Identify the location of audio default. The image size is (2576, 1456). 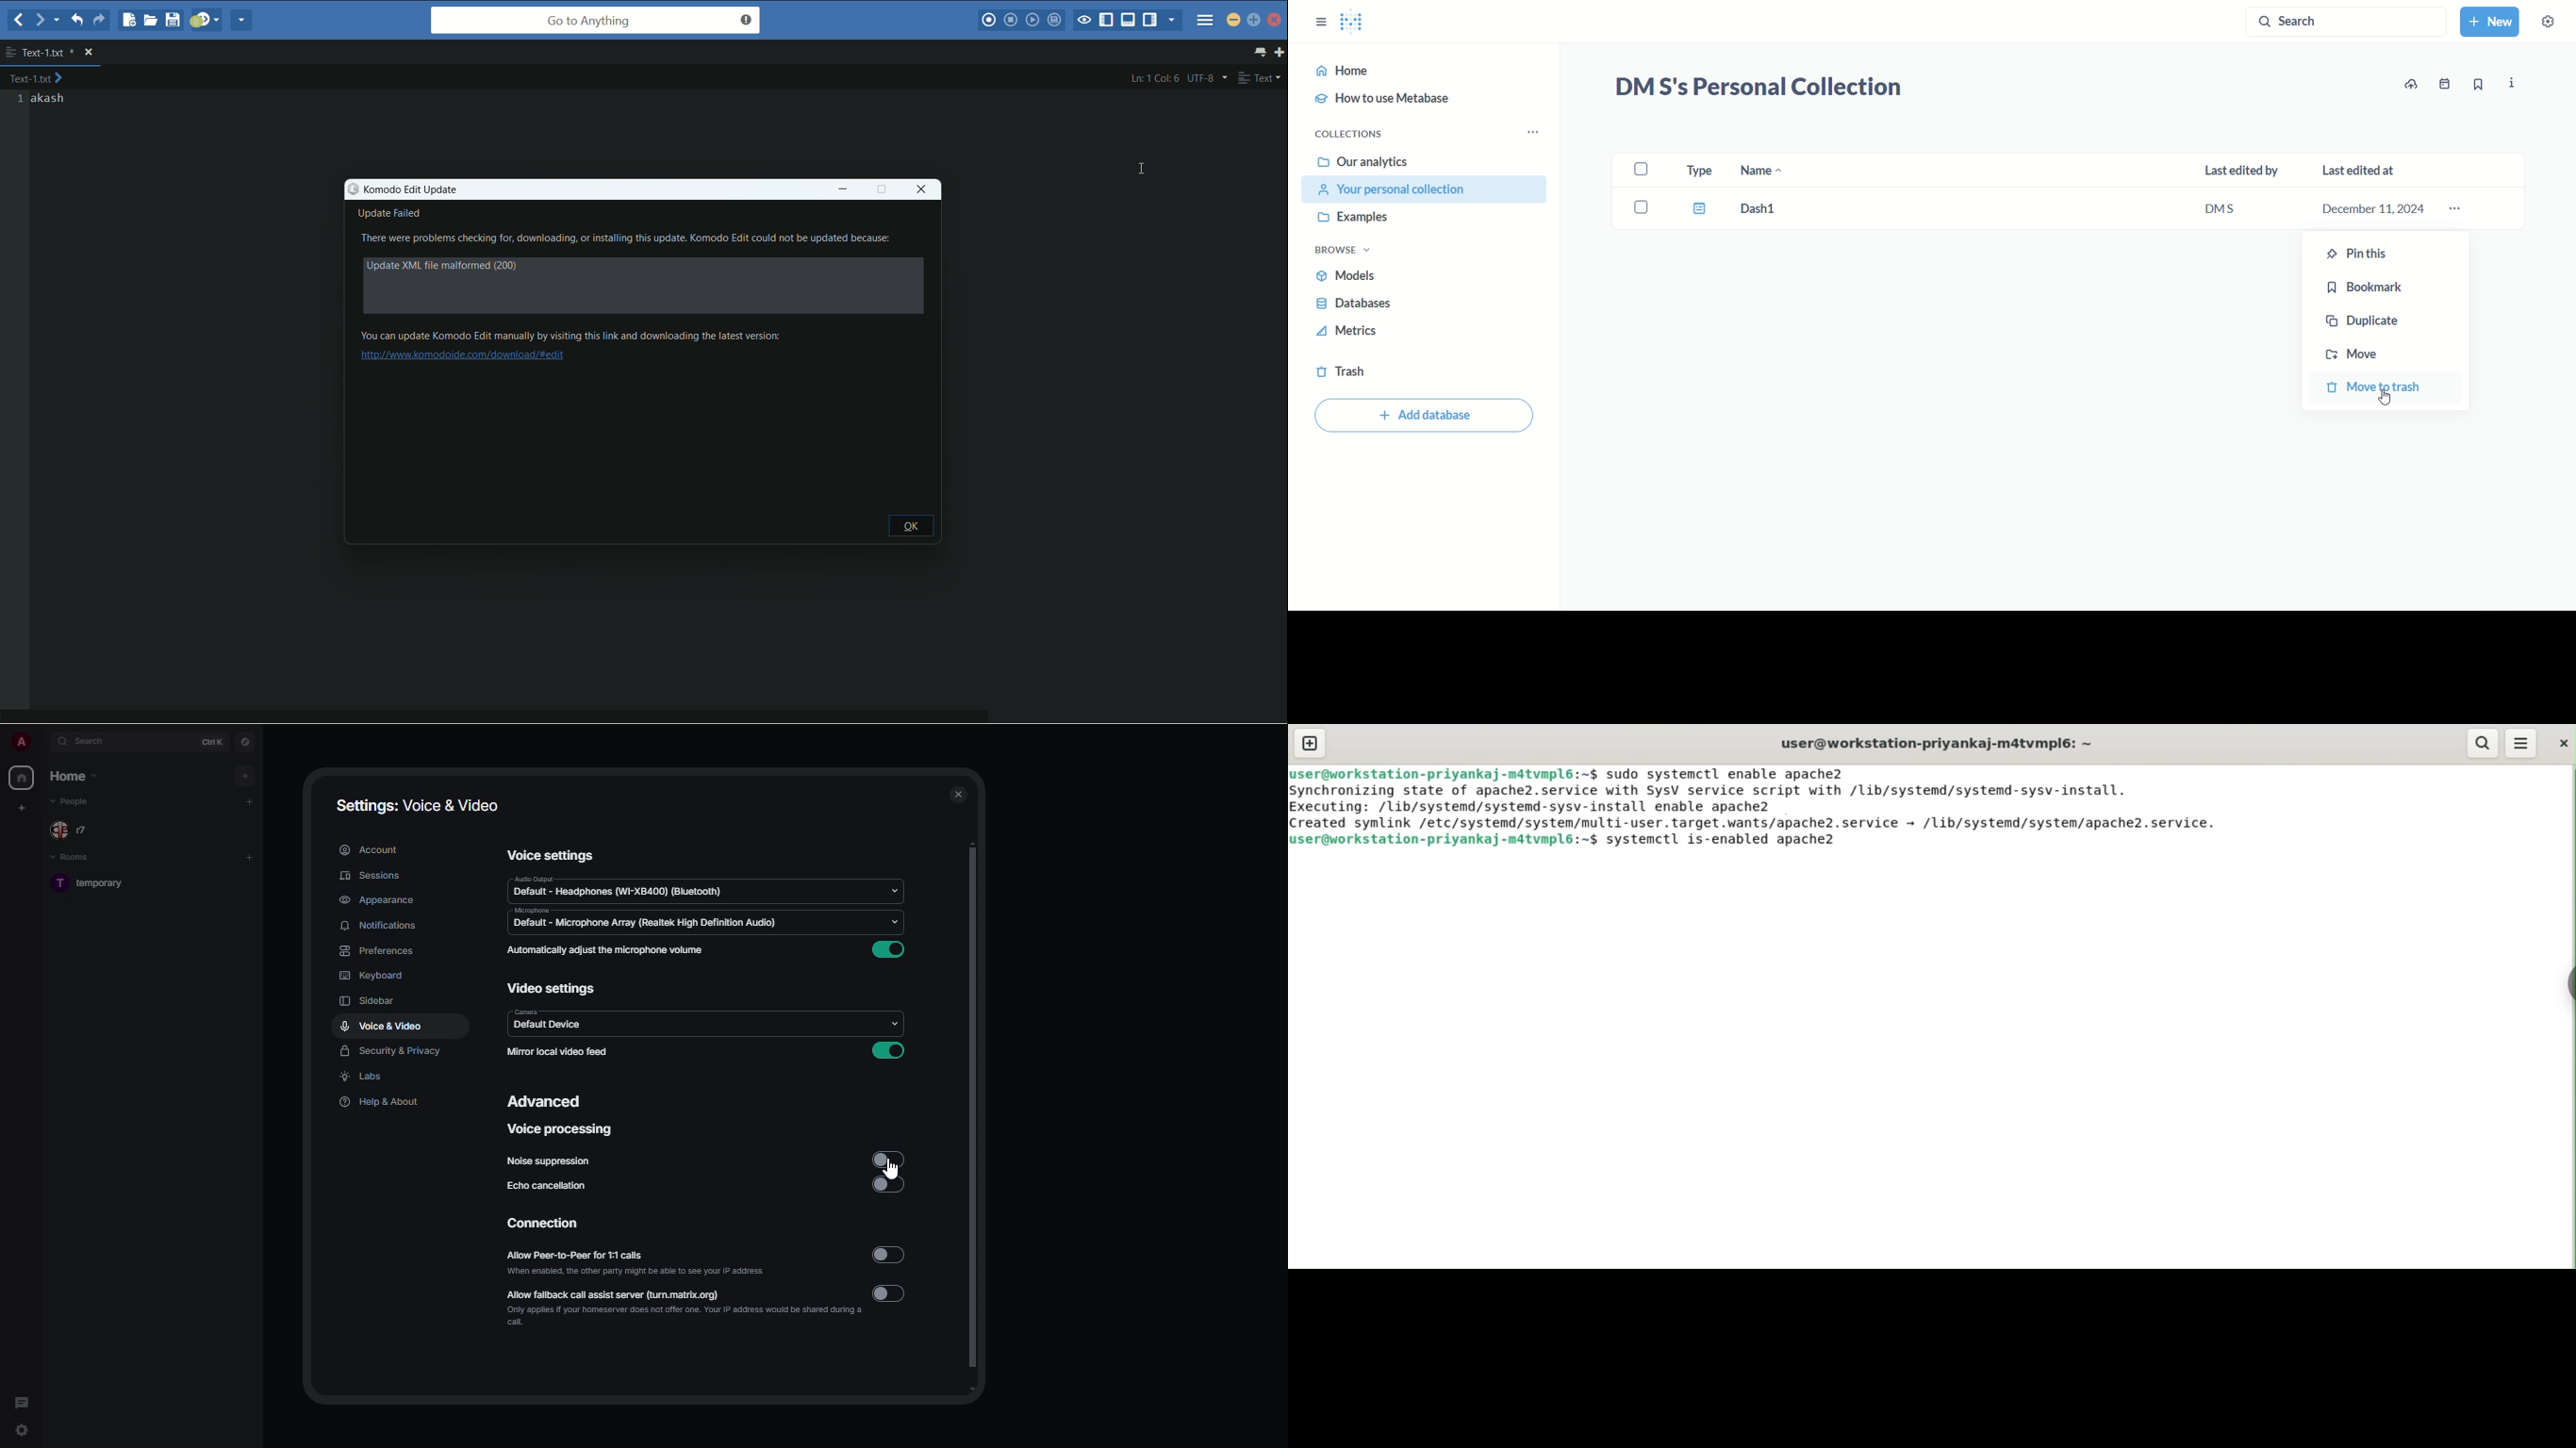
(619, 888).